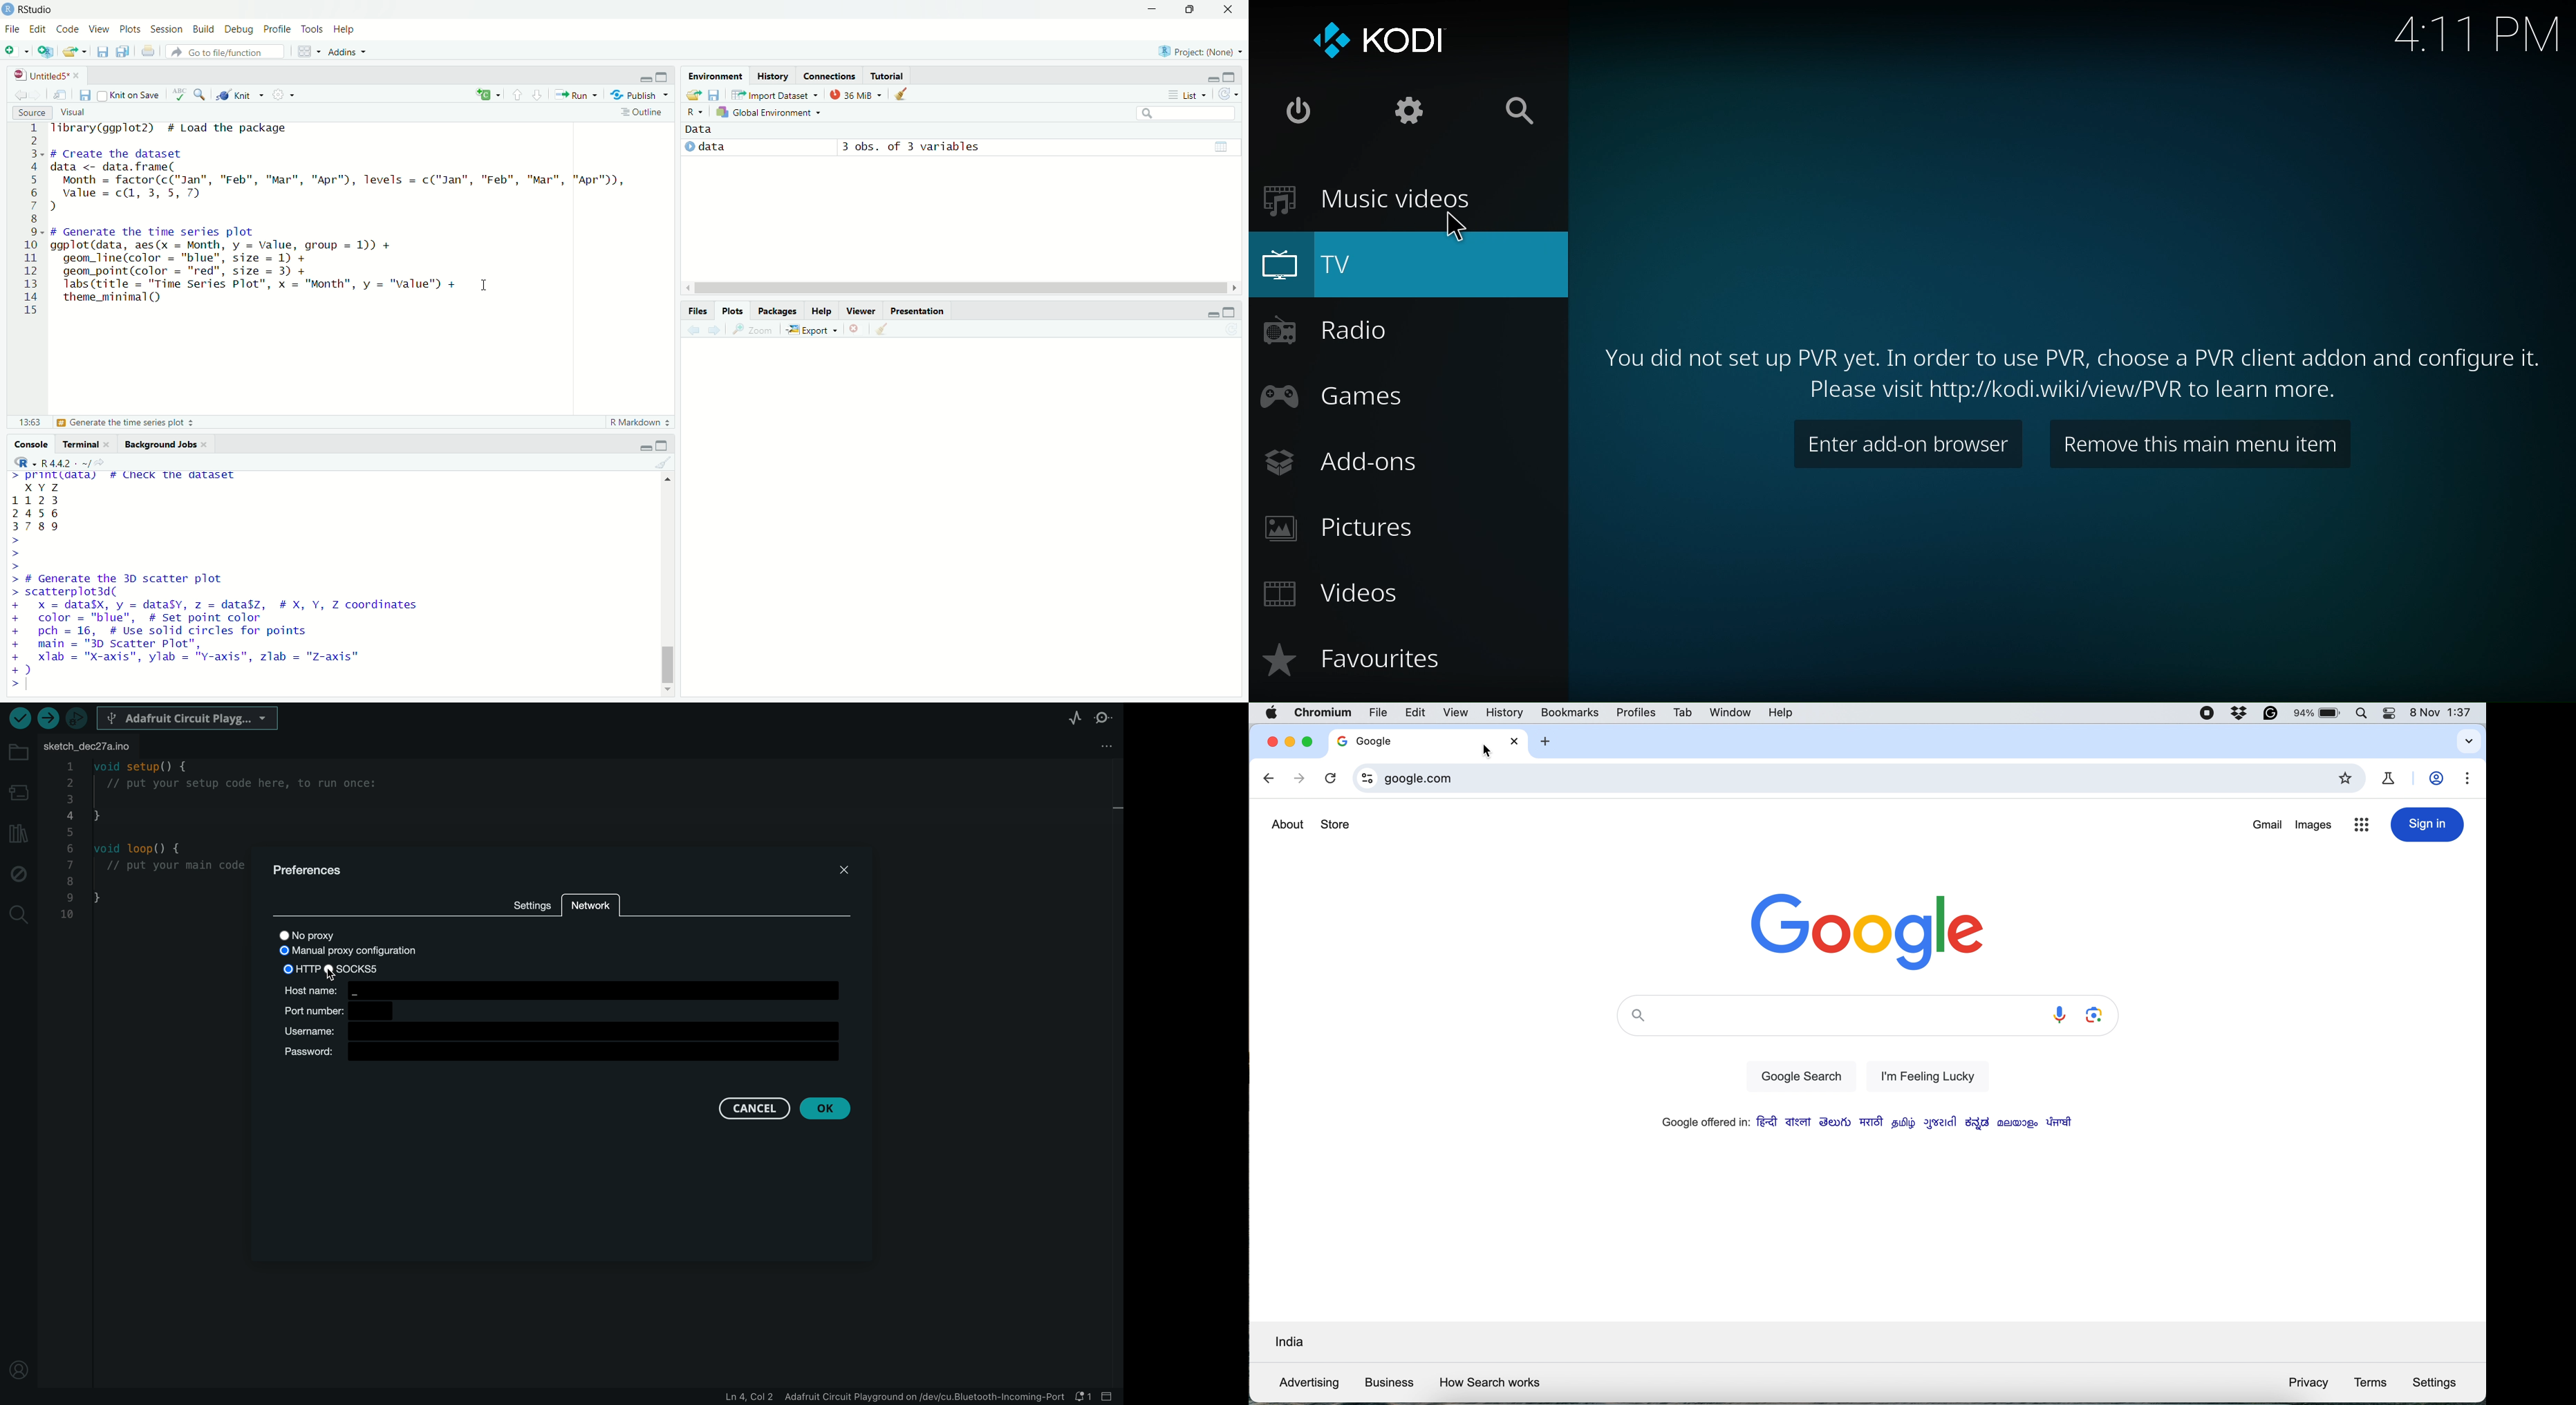 This screenshot has height=1428, width=2576. I want to click on clear all plots, so click(882, 330).